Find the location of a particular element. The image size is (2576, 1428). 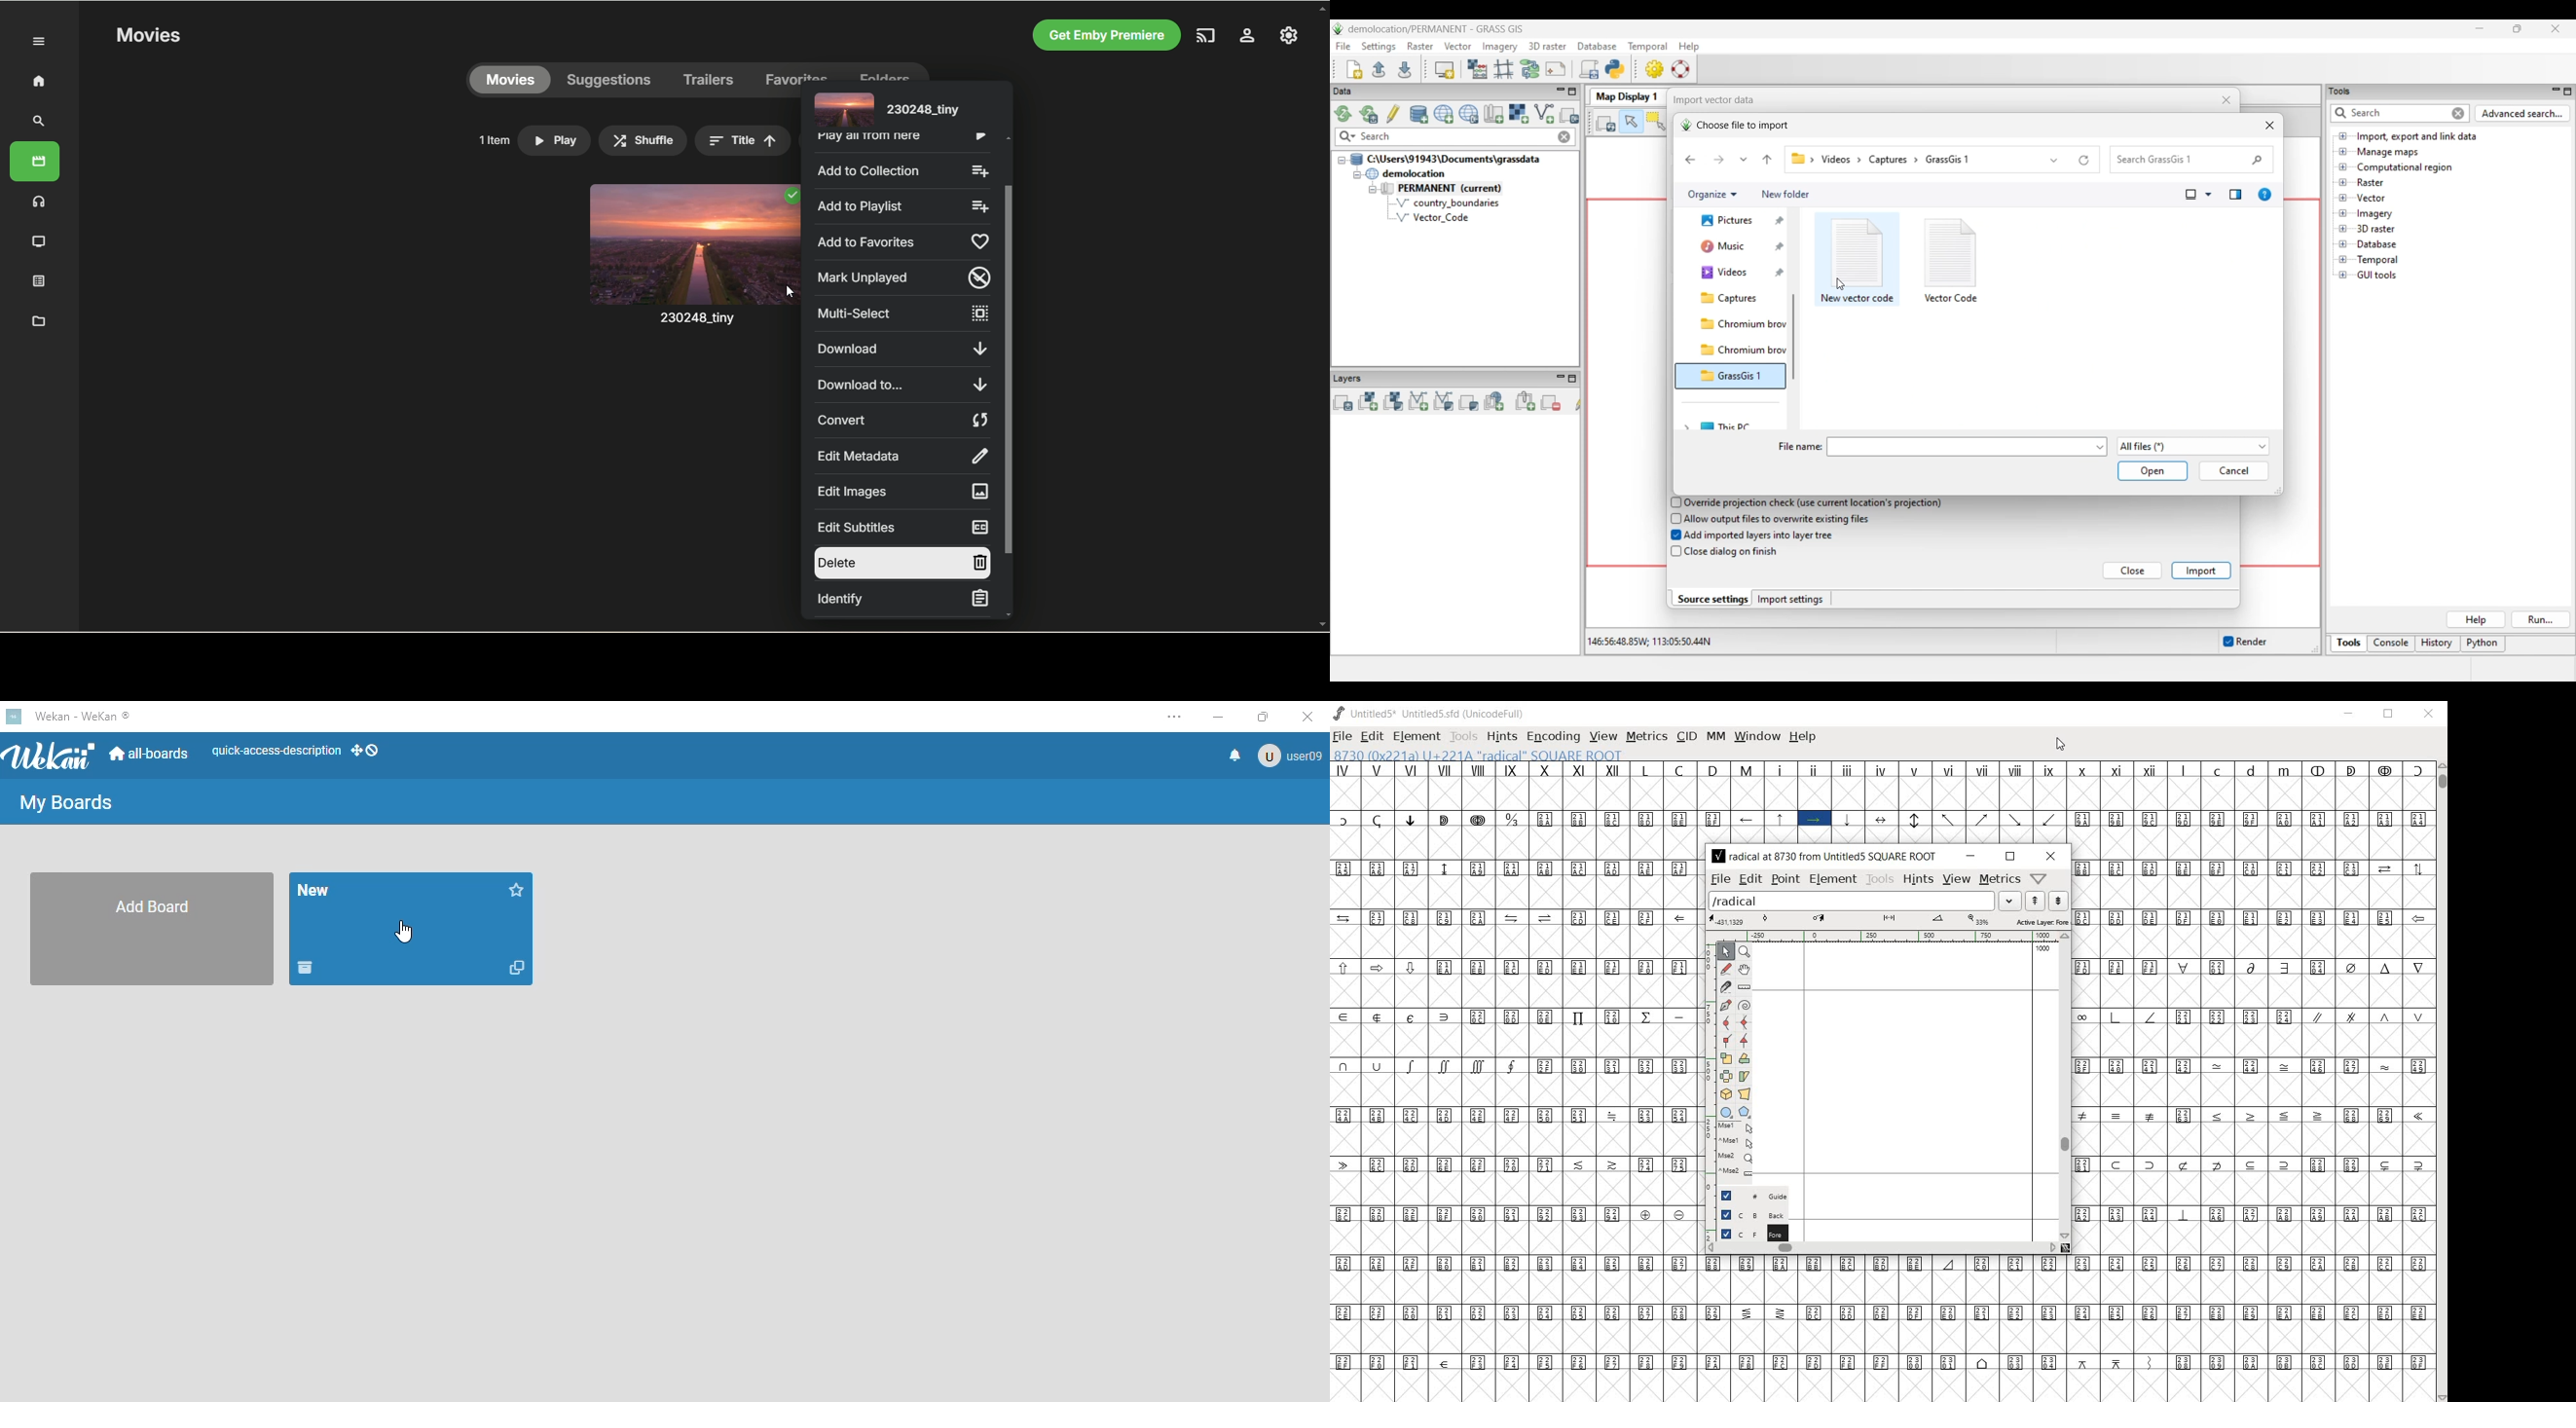

background is located at coordinates (1746, 1215).